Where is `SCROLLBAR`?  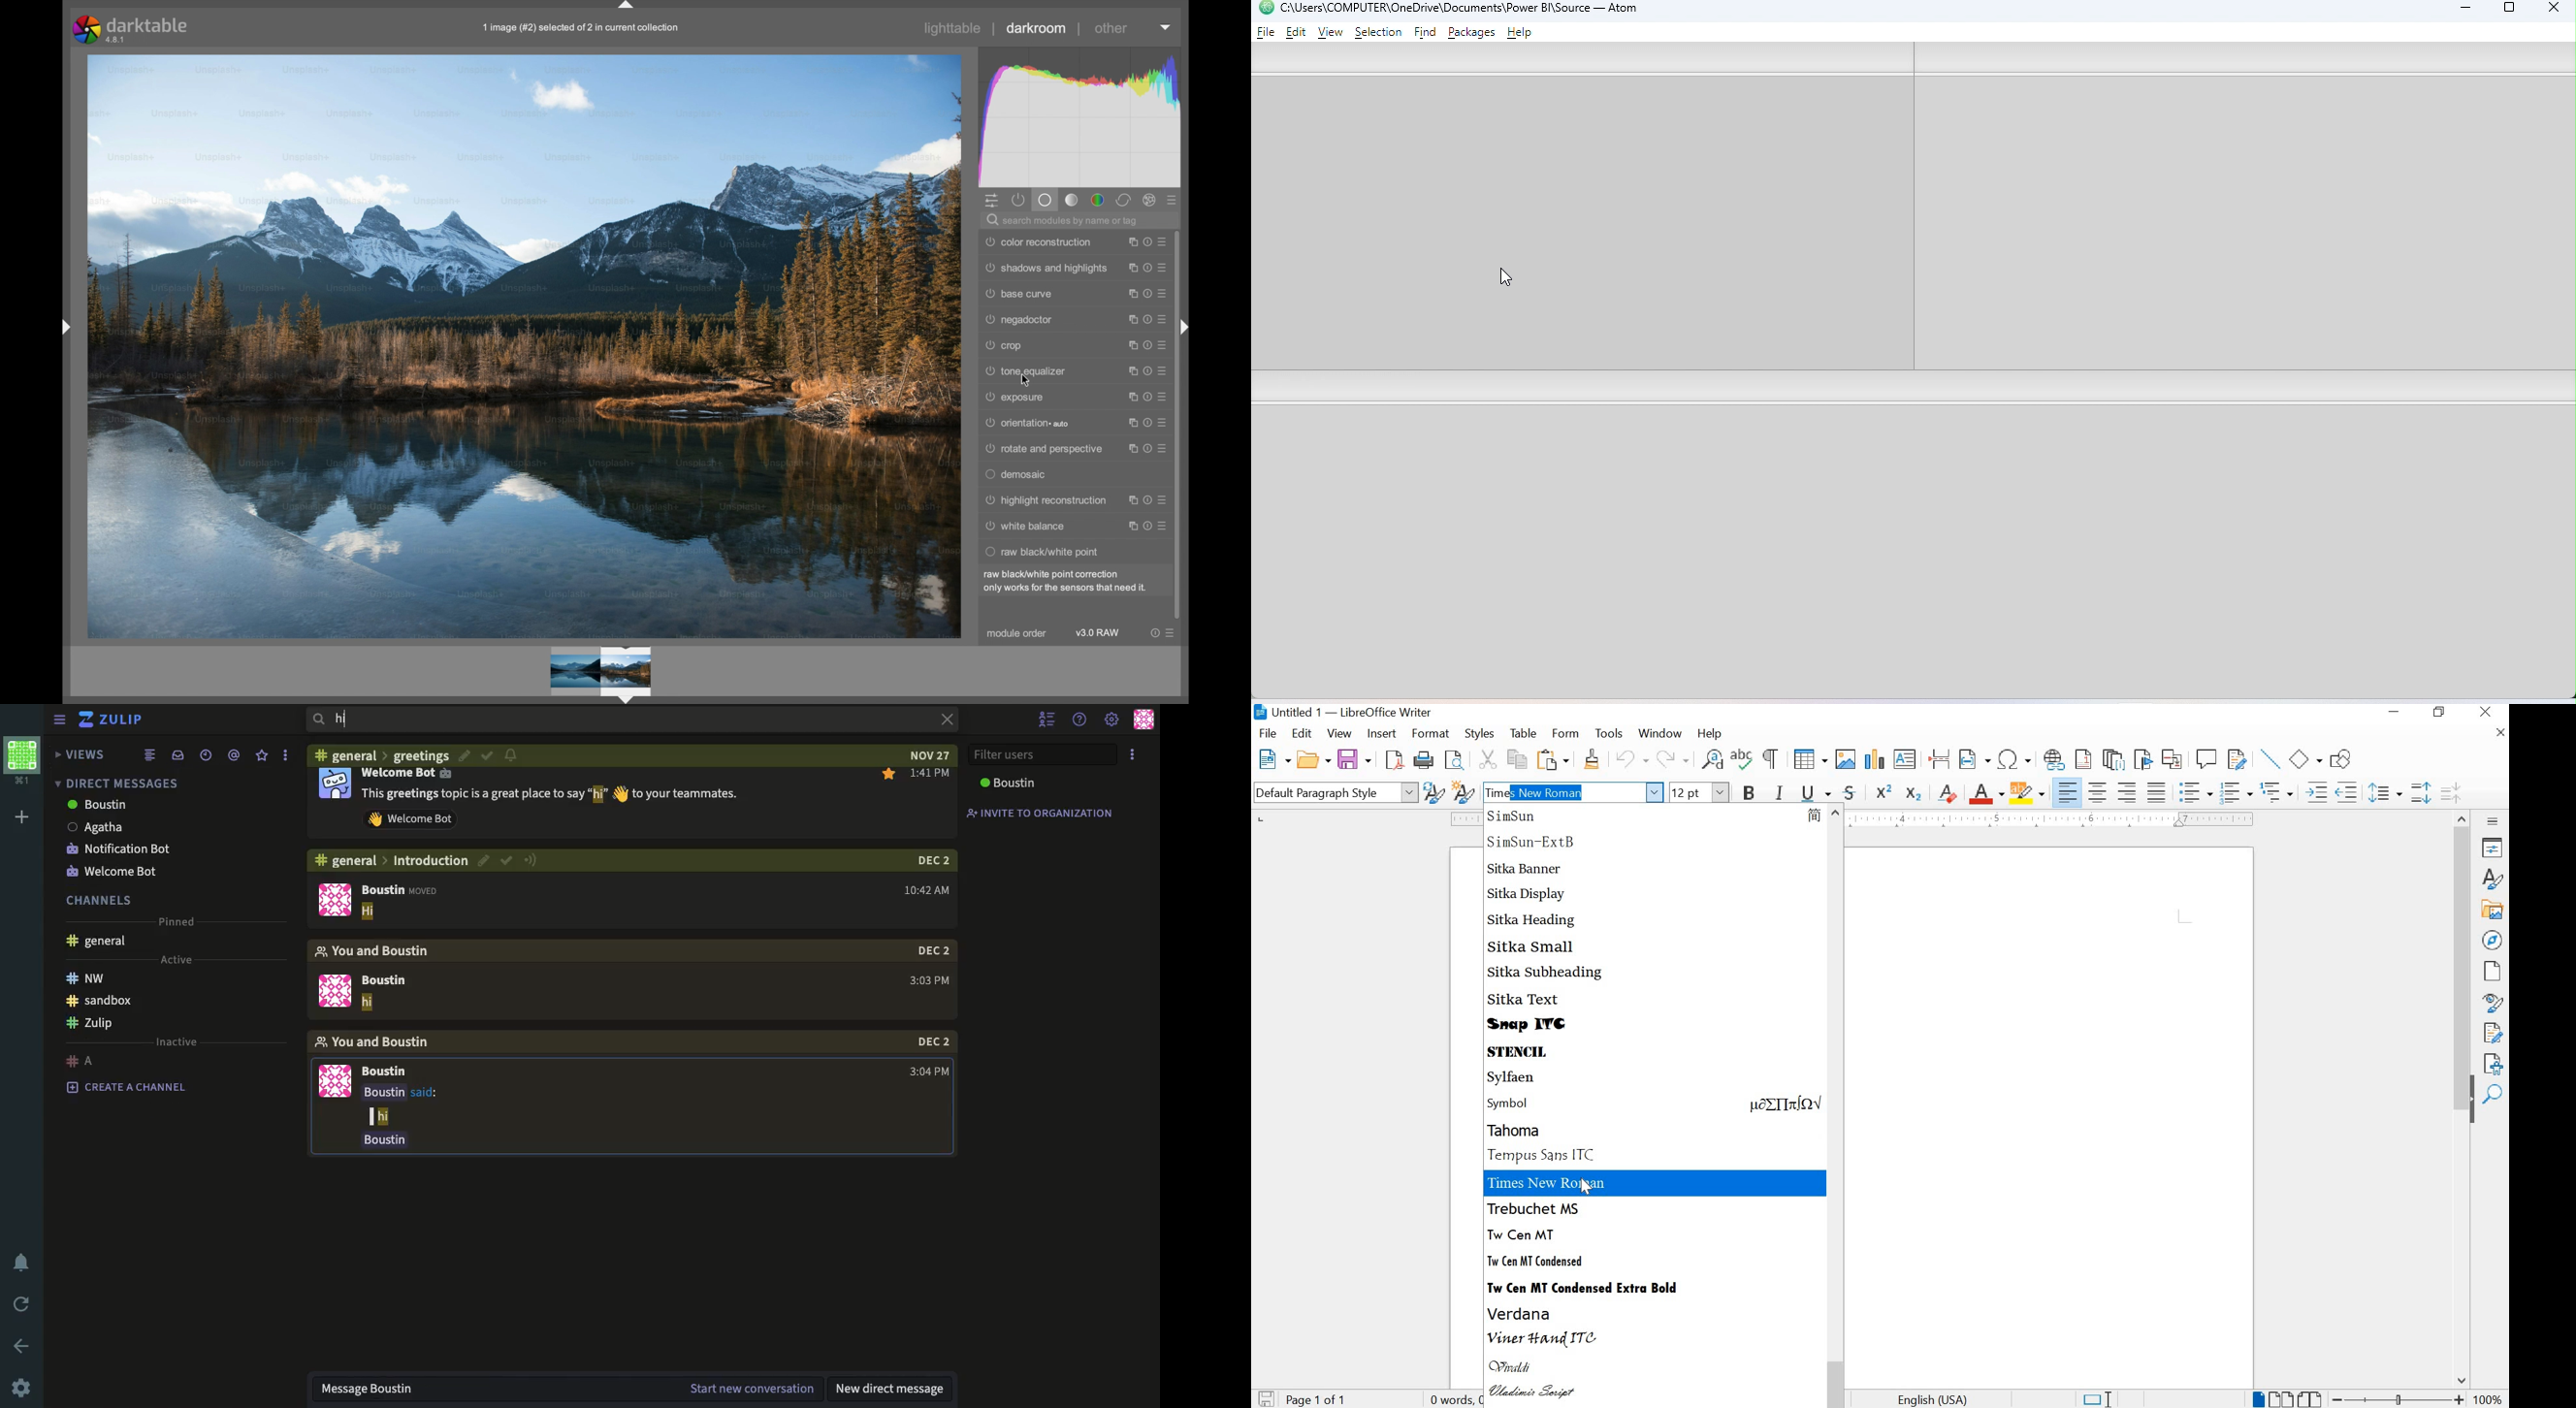 SCROLLBAR is located at coordinates (2464, 1099).